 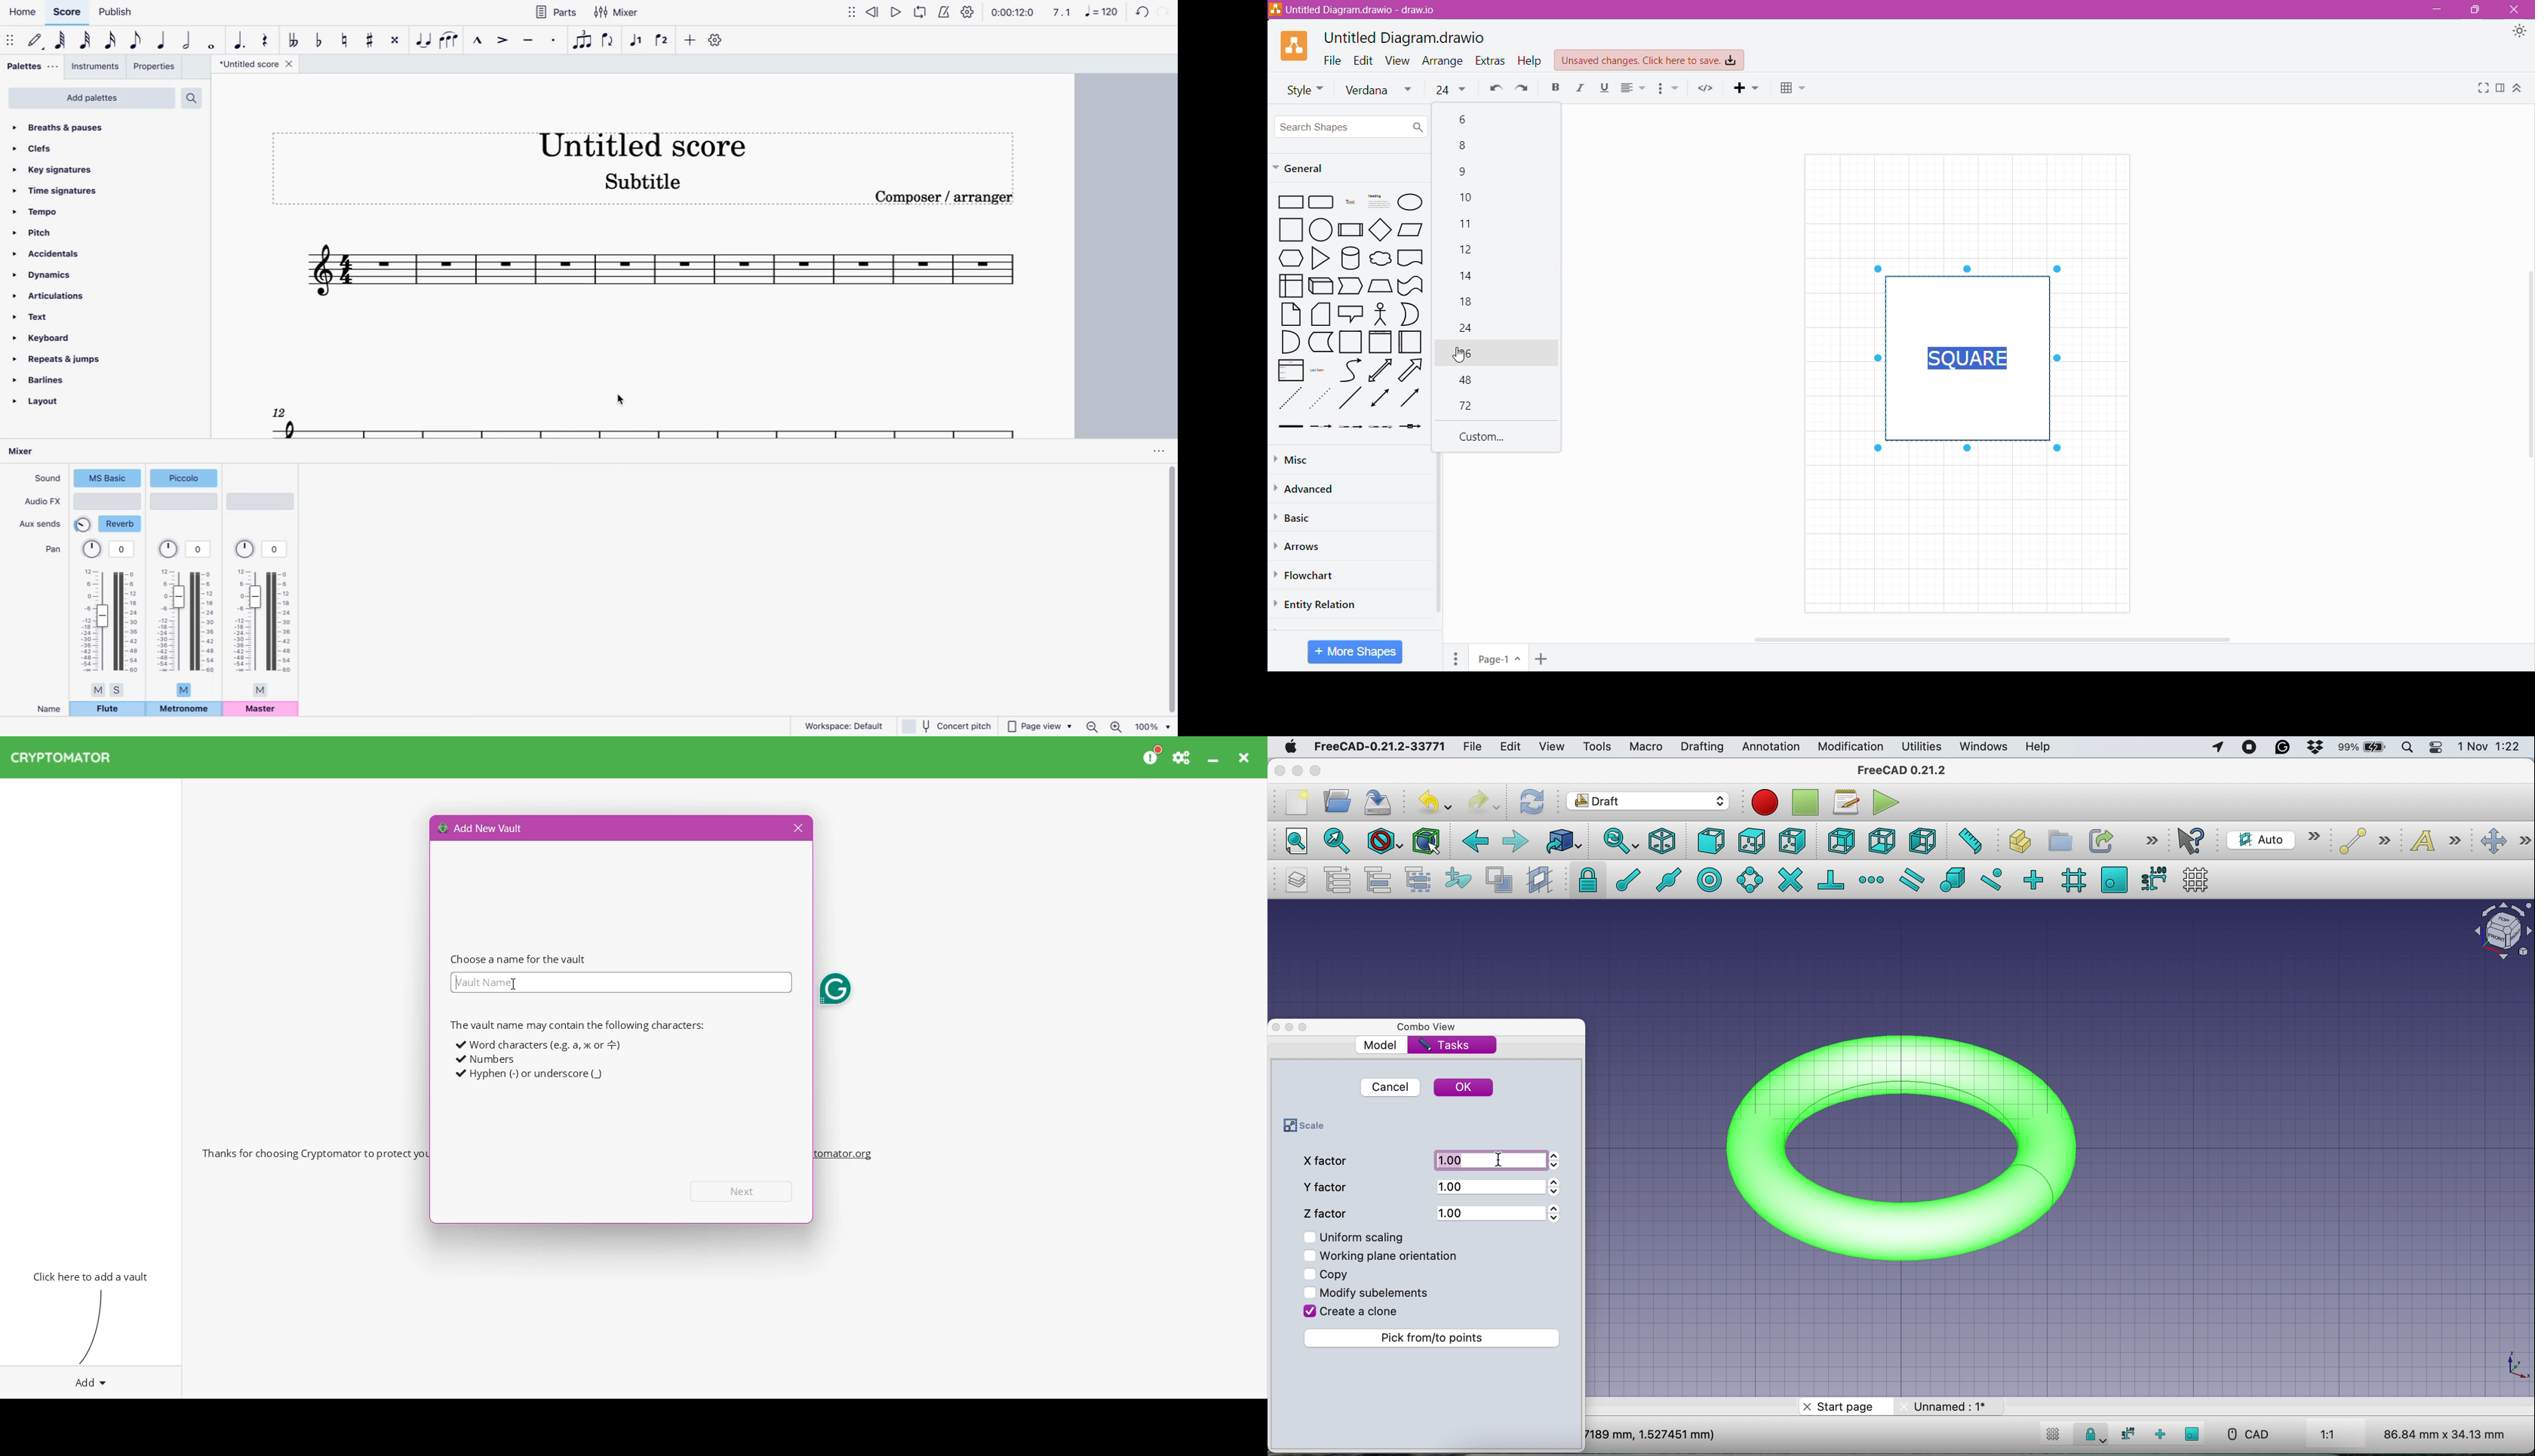 What do you see at coordinates (2481, 90) in the screenshot?
I see `Fullscreen` at bounding box center [2481, 90].